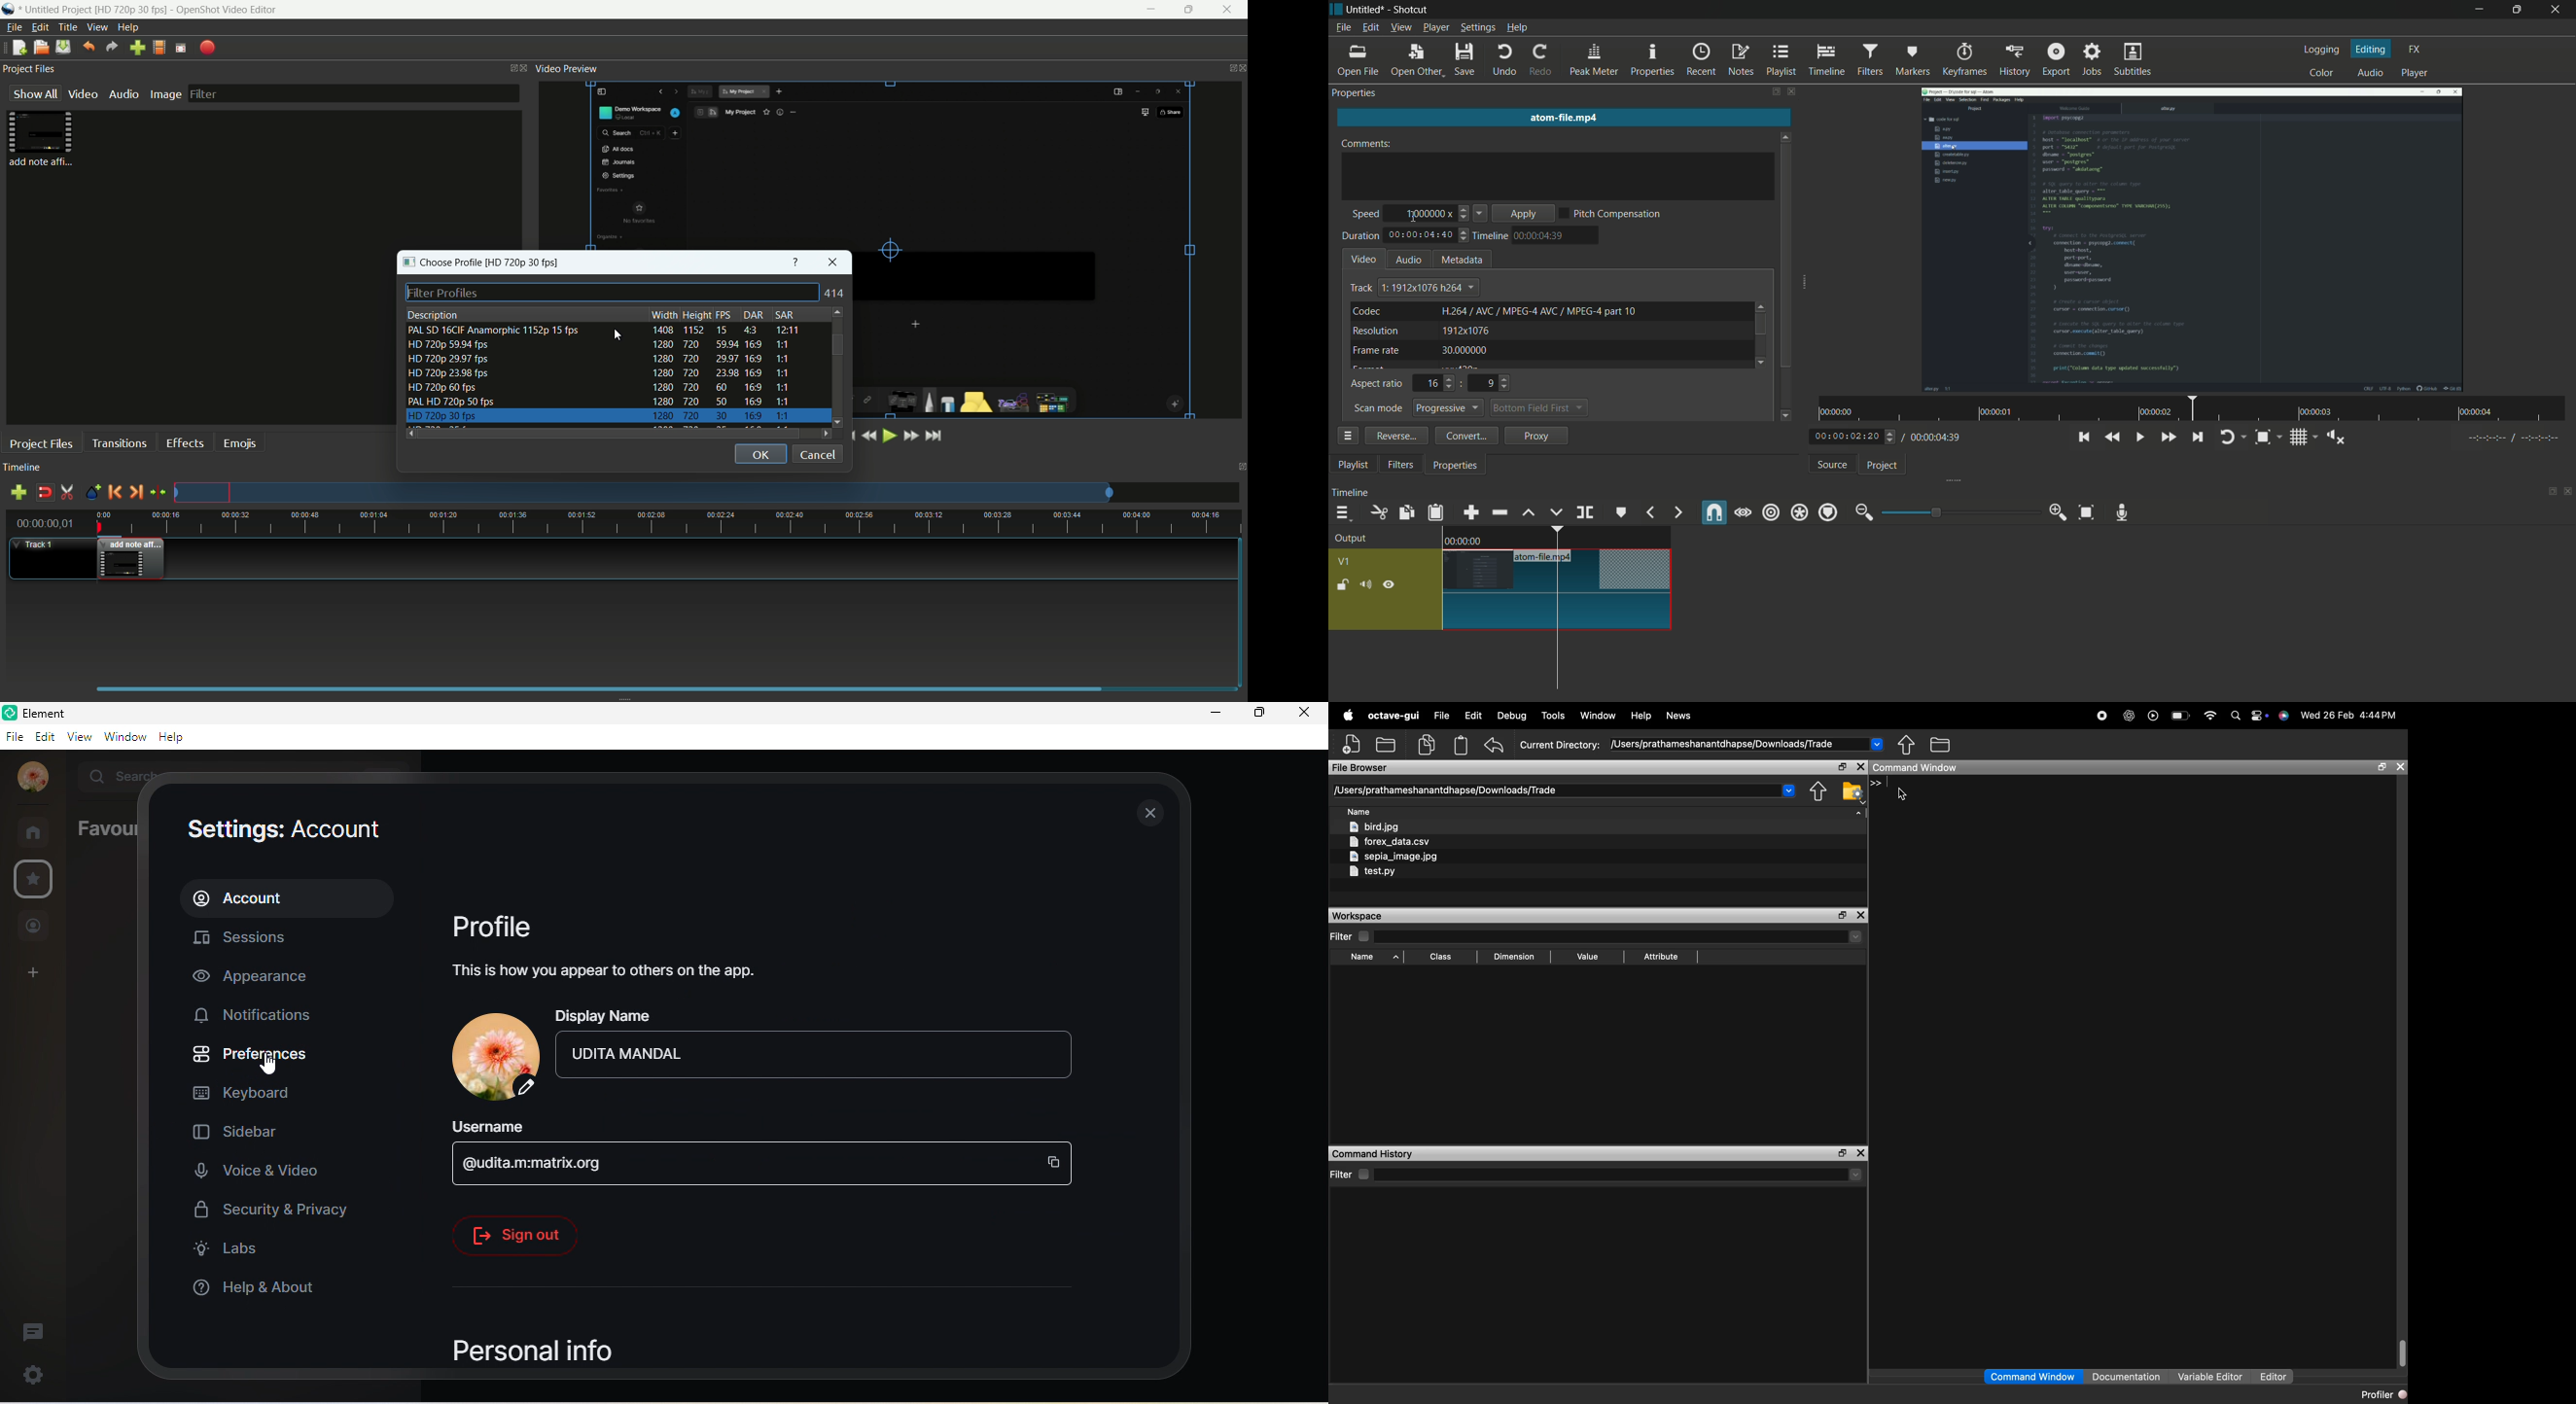  I want to click on @udita.m.matrix.org, so click(766, 1168).